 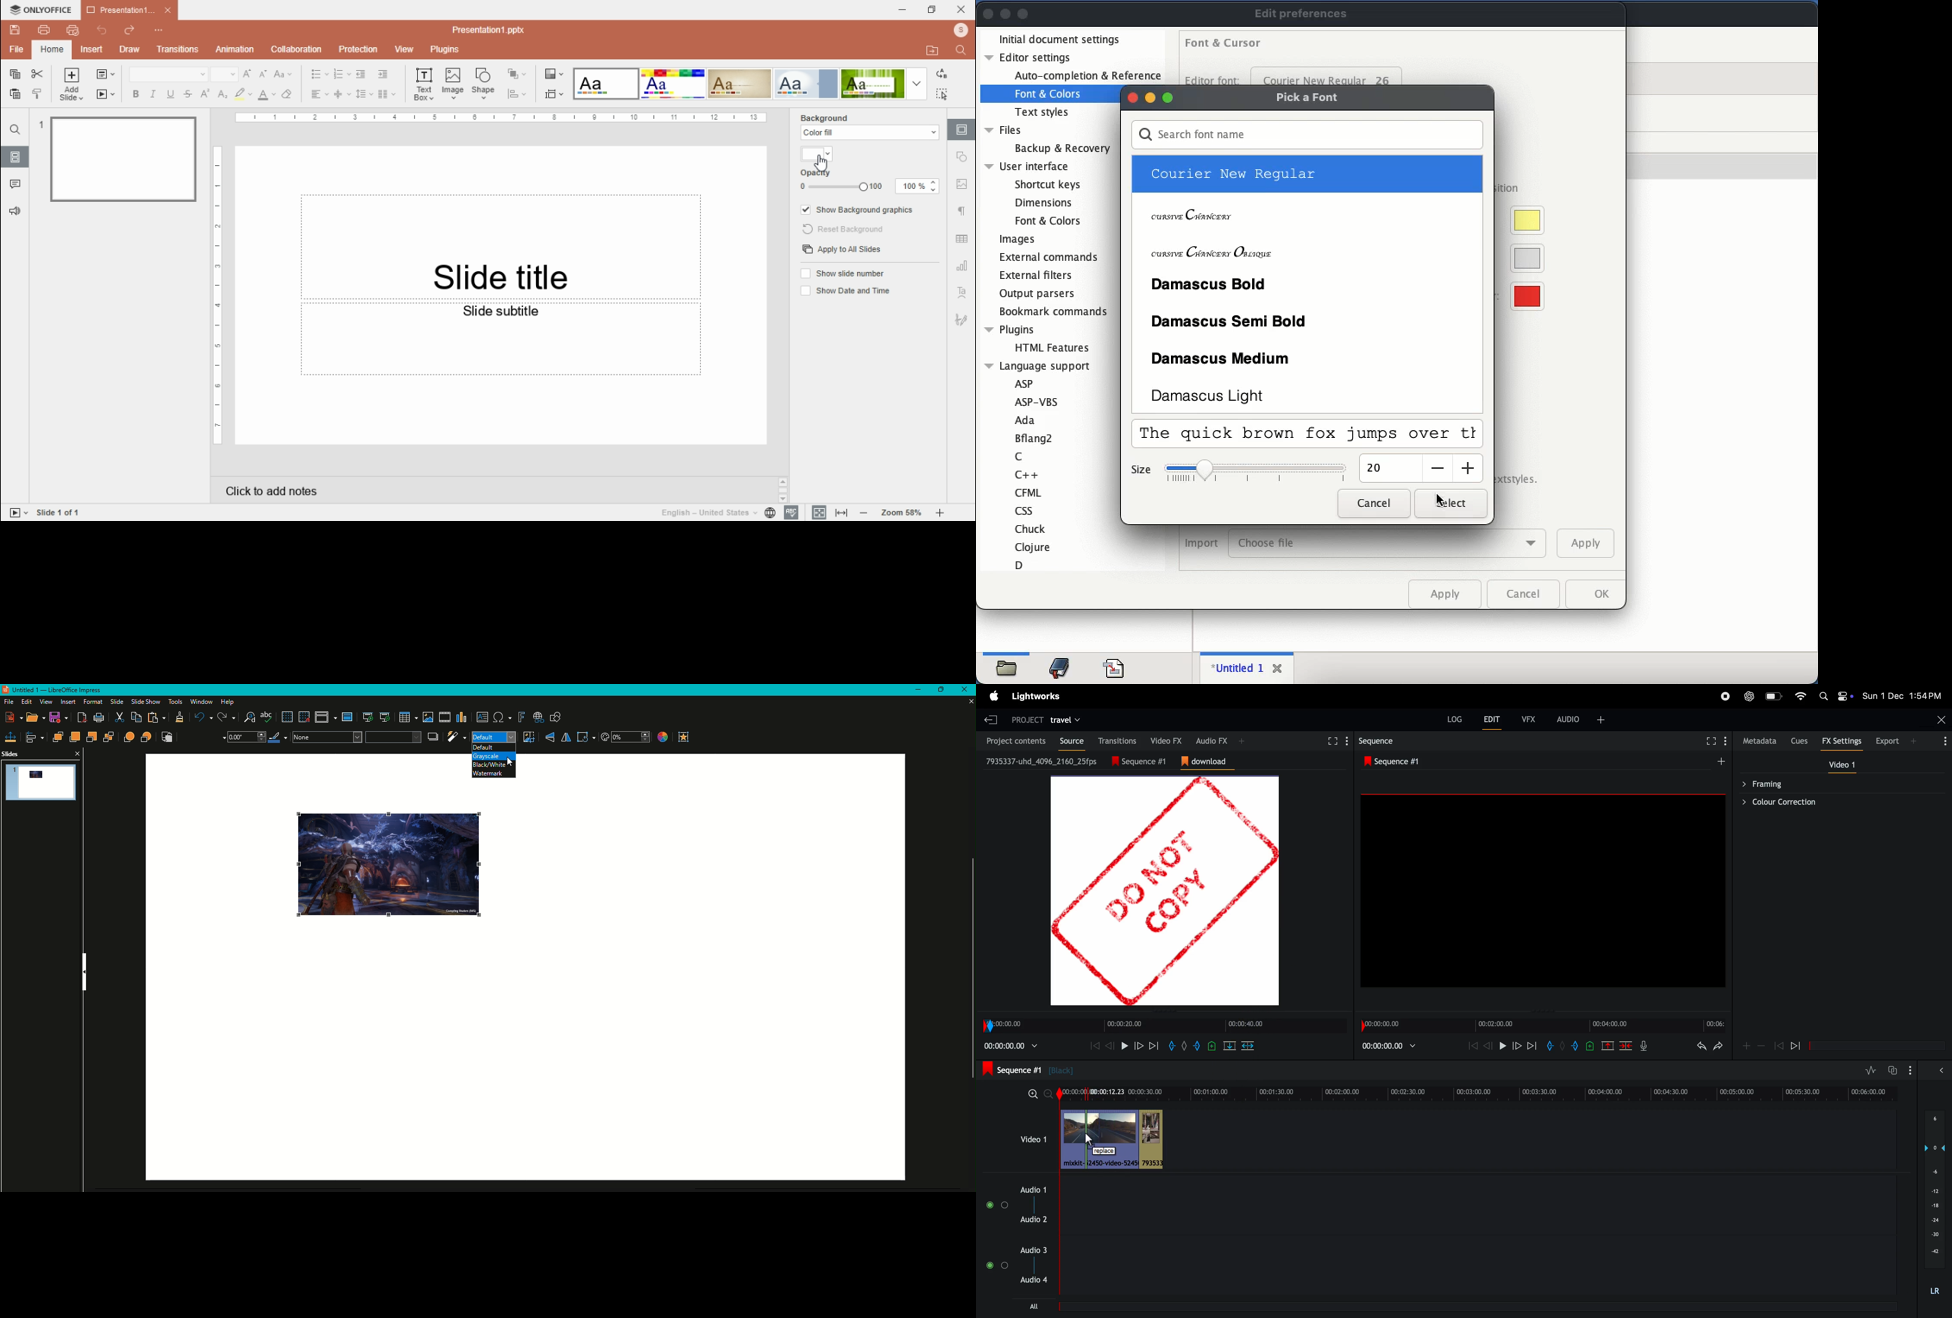 I want to click on horizontal align, so click(x=319, y=95).